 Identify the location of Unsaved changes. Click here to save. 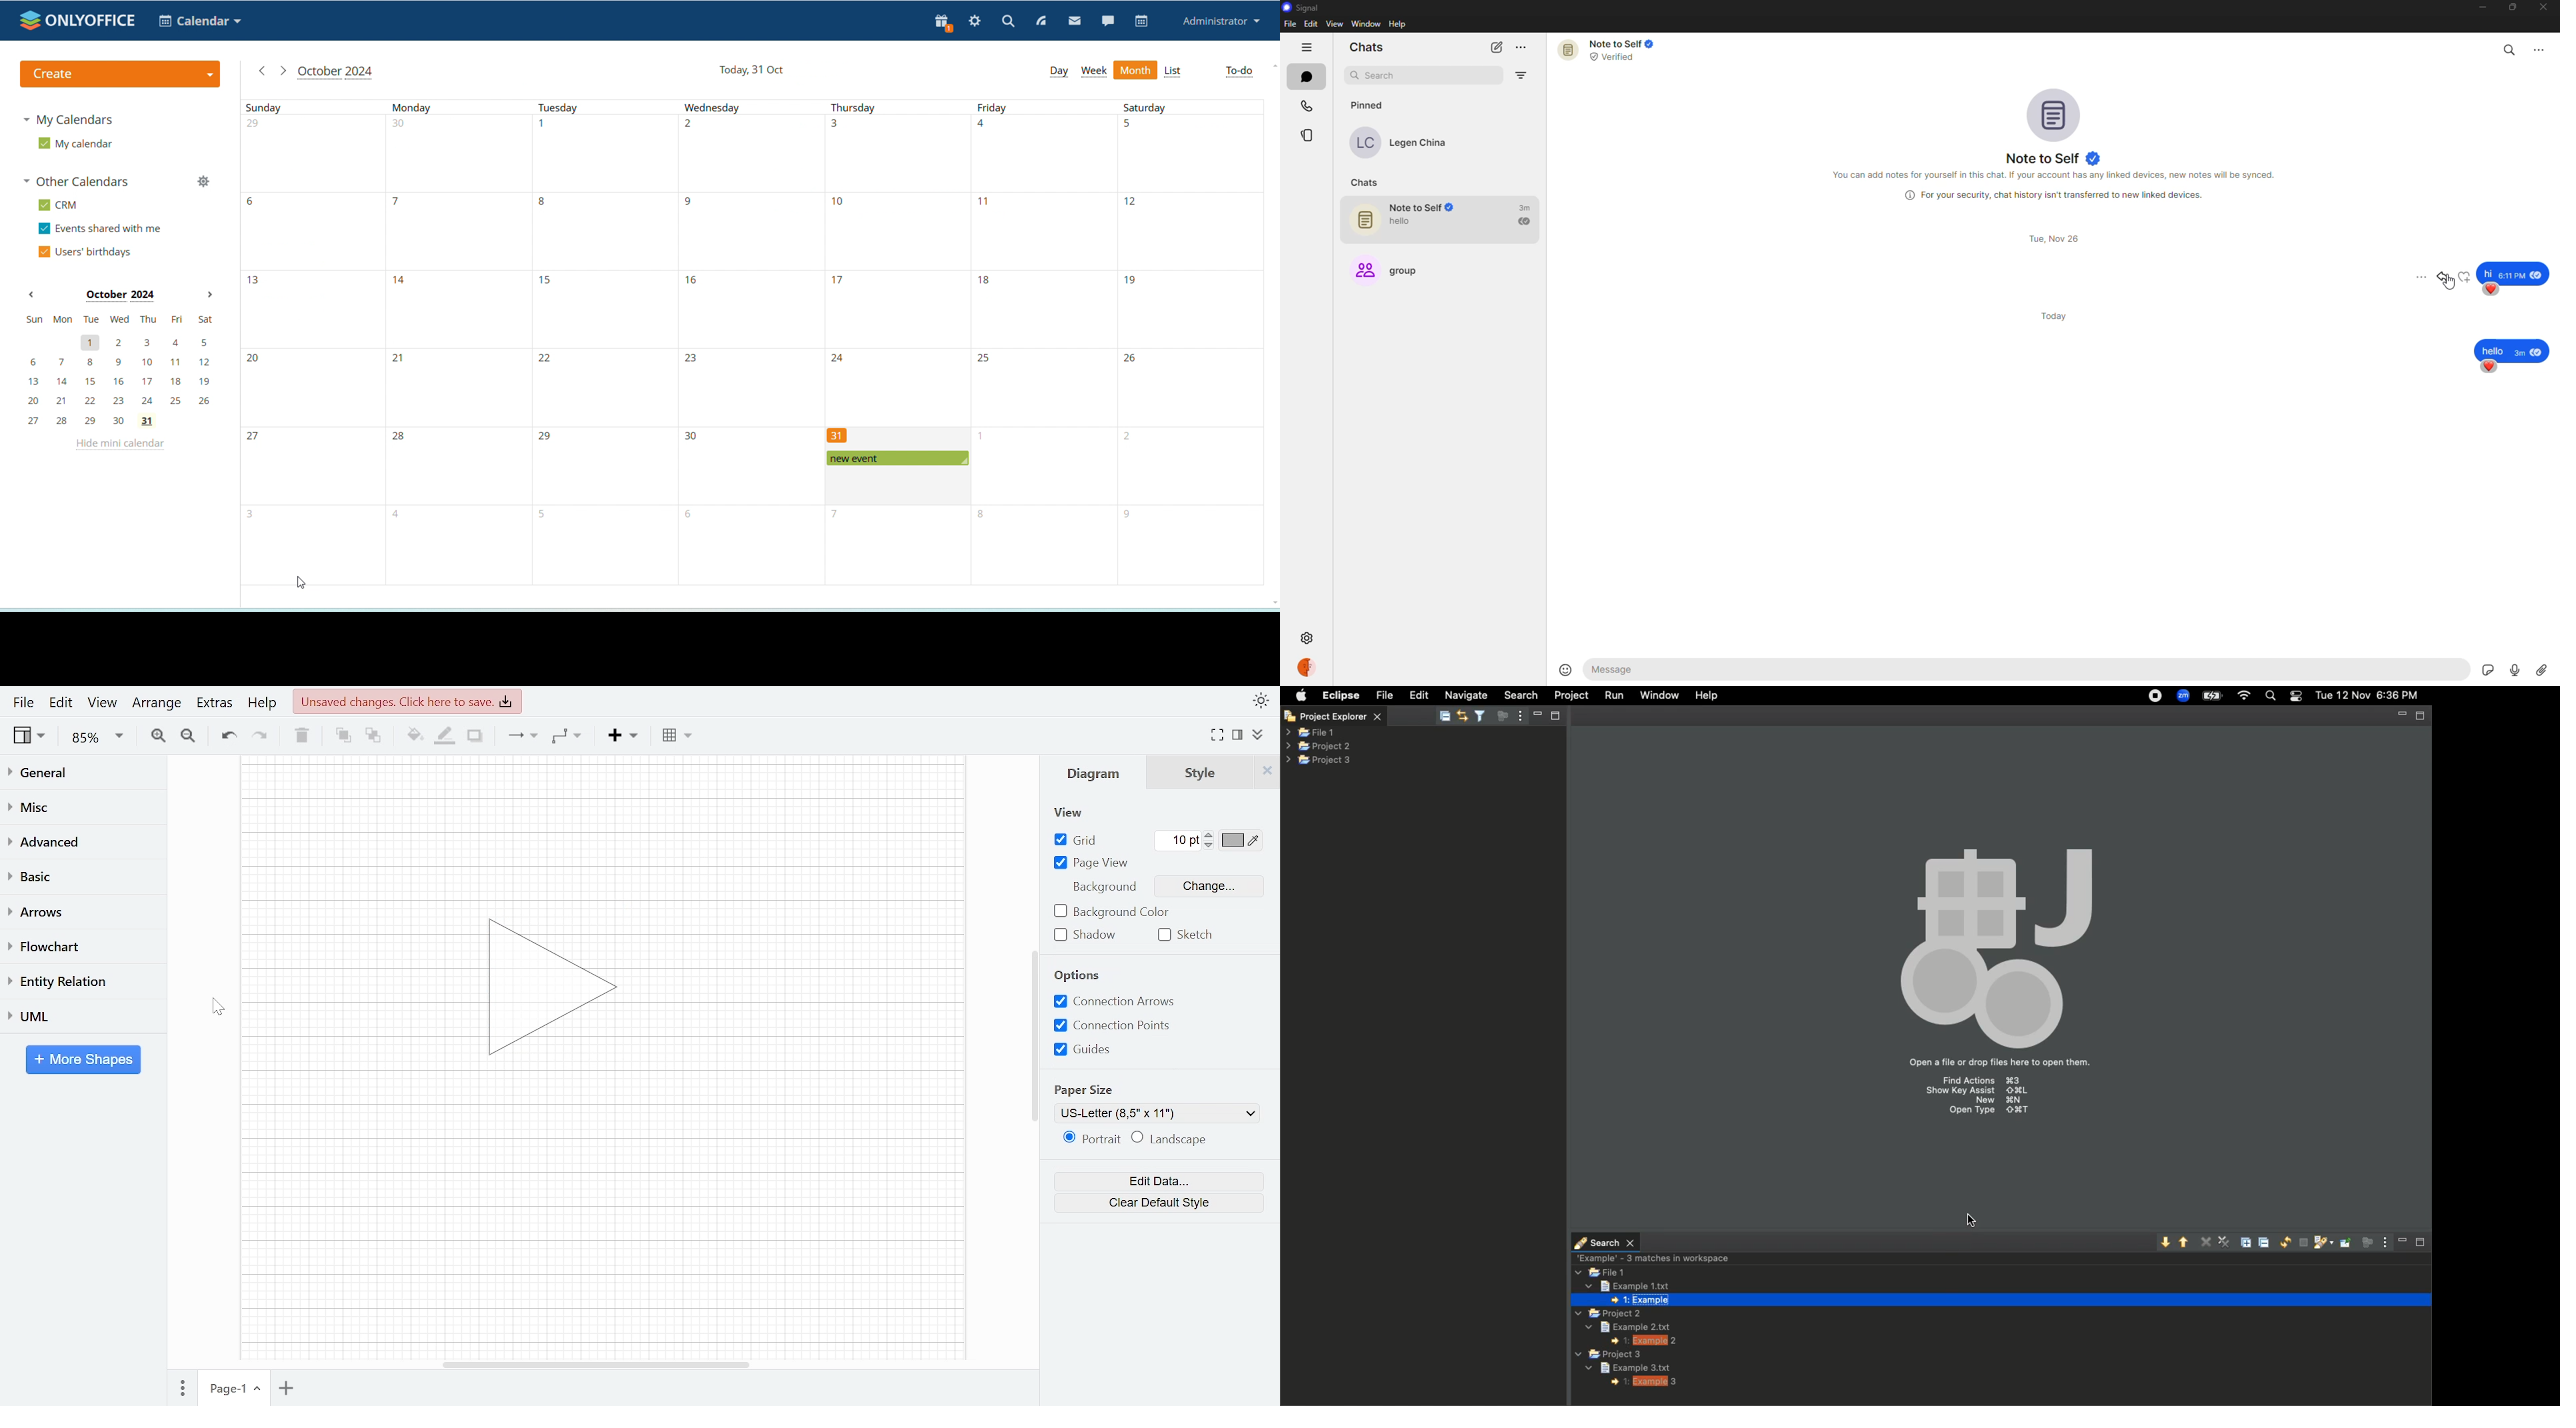
(410, 701).